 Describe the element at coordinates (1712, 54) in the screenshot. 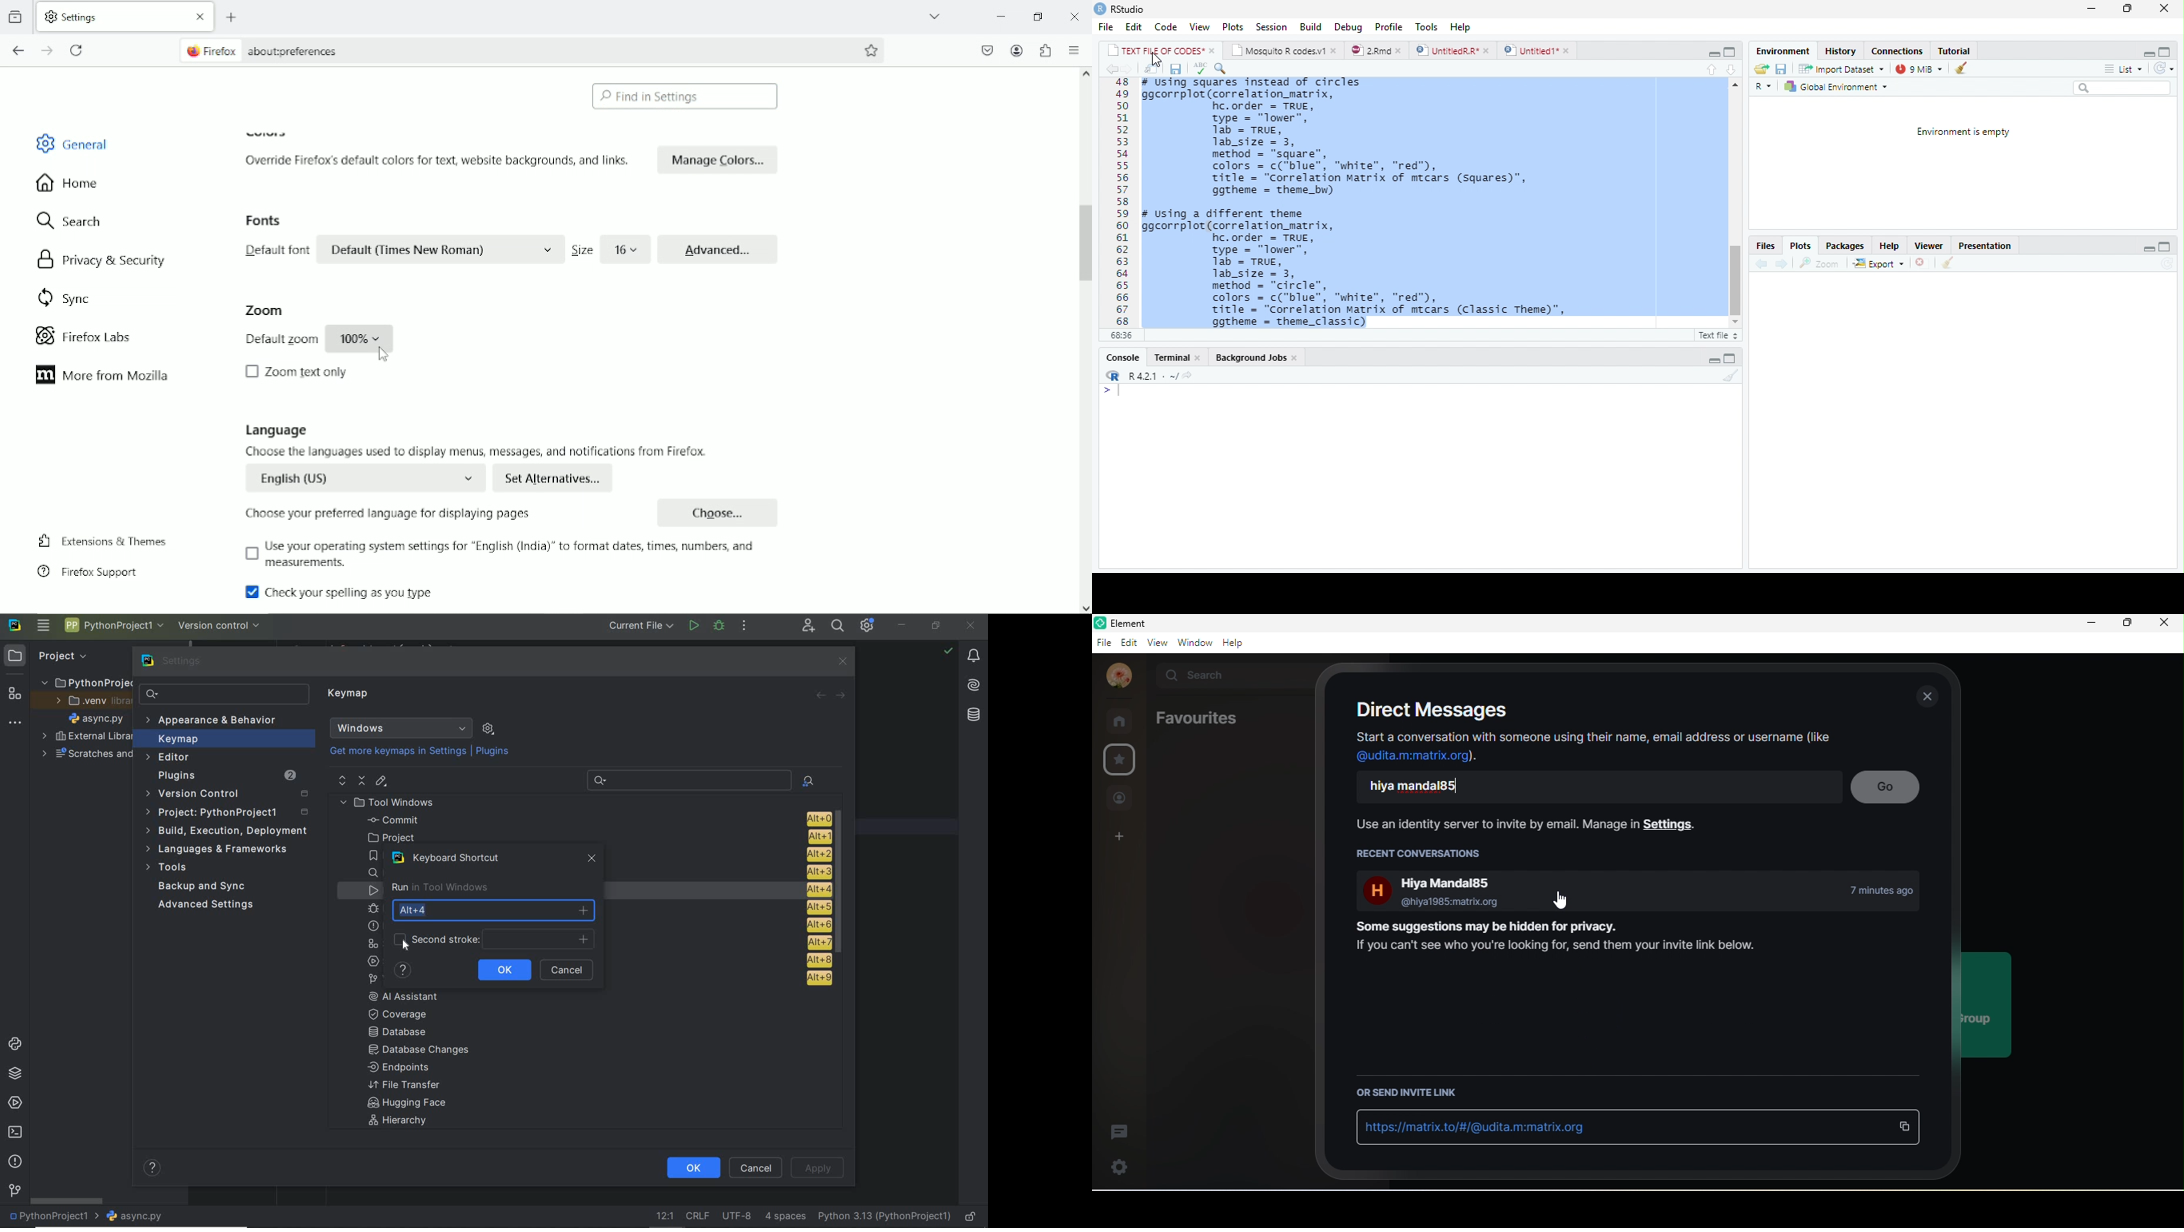

I see `hide r script` at that location.